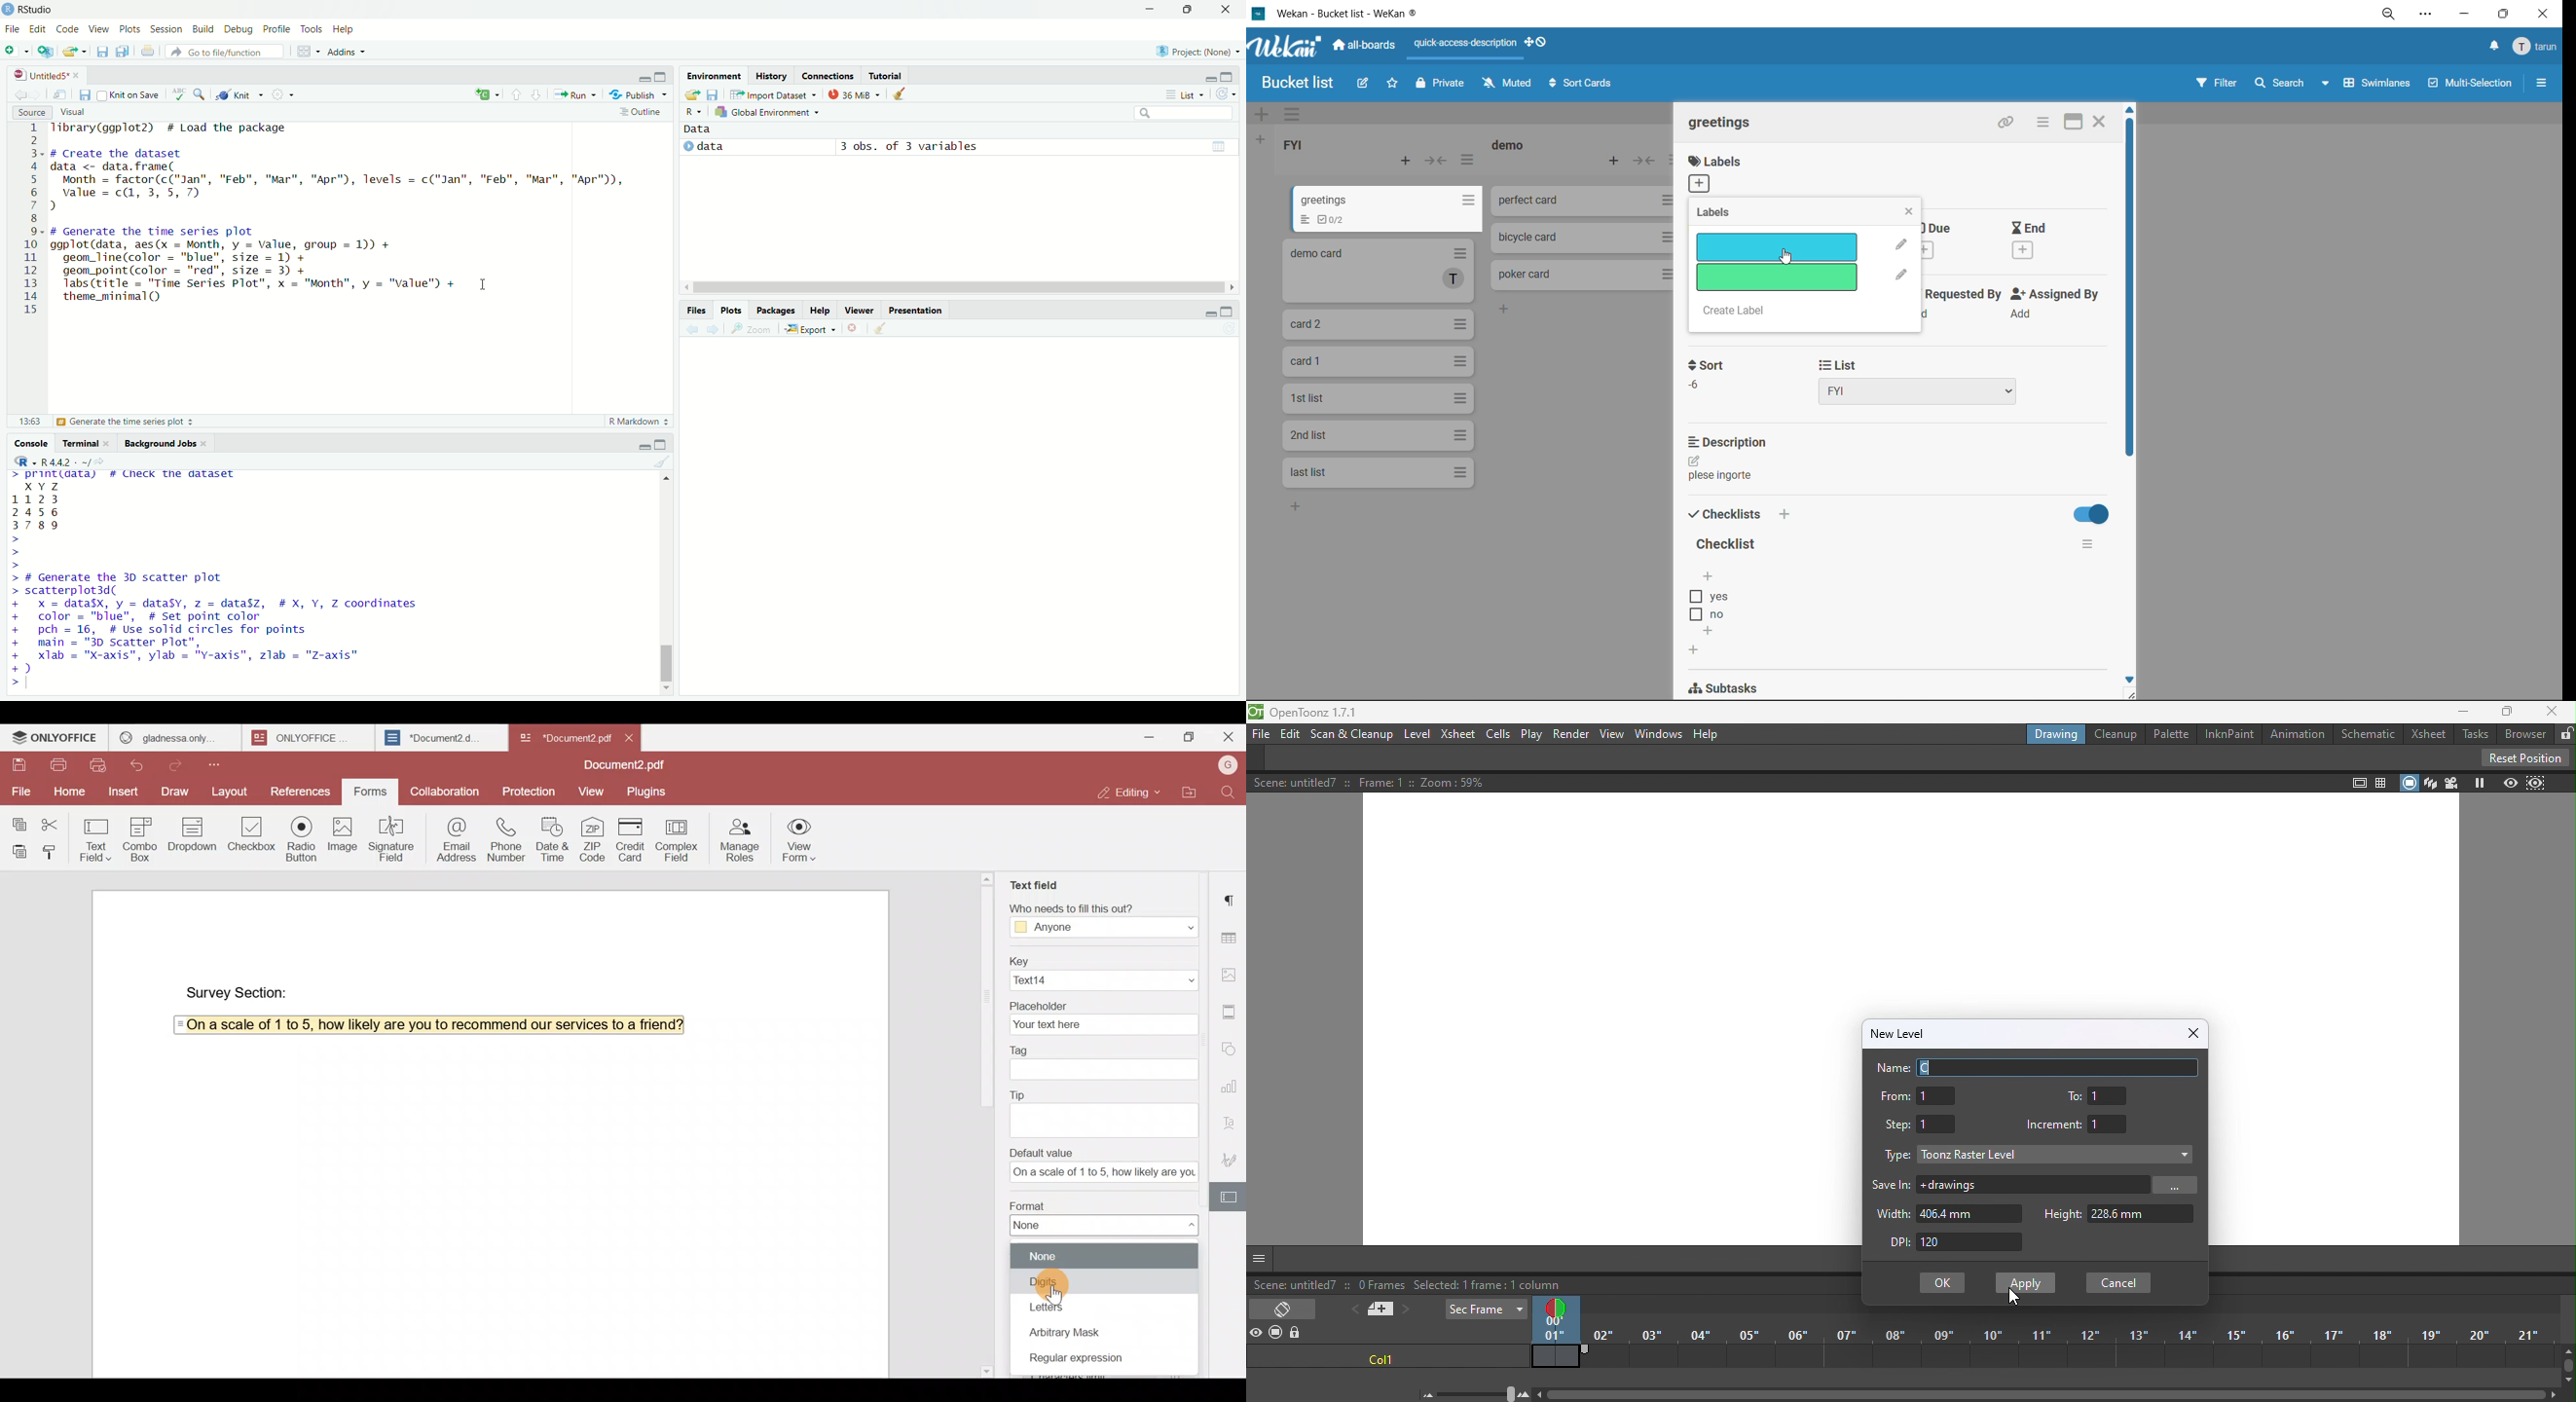  Describe the element at coordinates (32, 8) in the screenshot. I see `RStudio` at that location.